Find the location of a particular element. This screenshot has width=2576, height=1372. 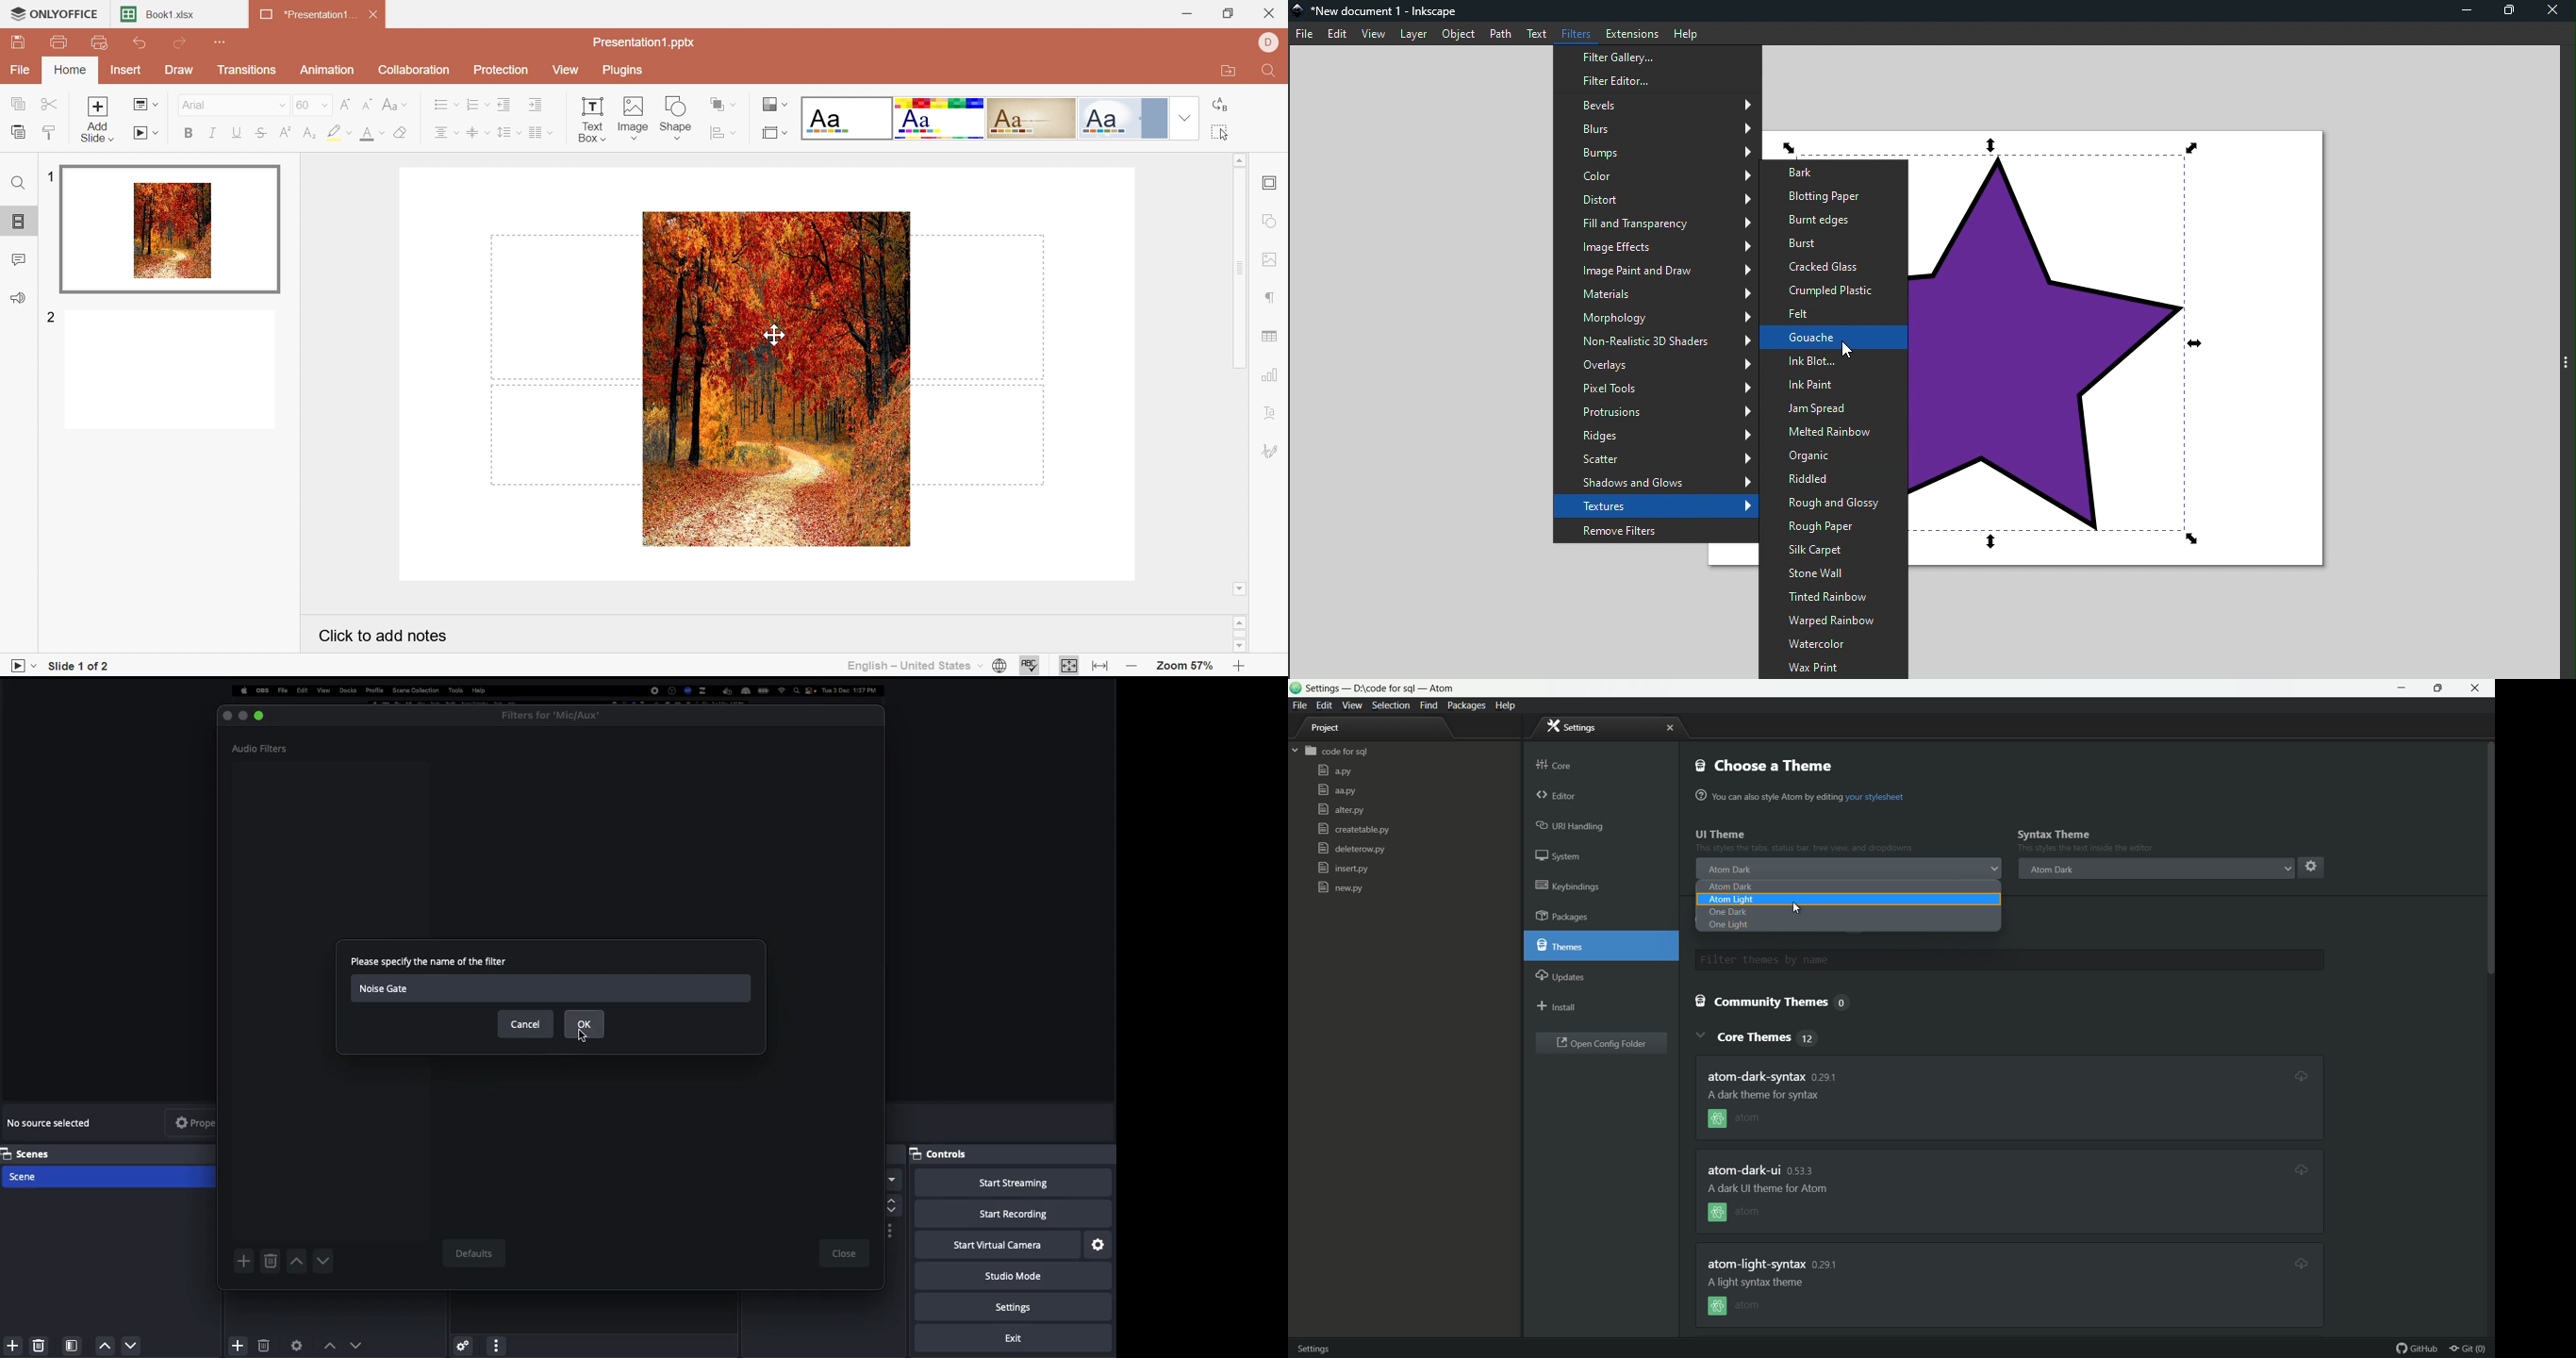

Source preferences  is located at coordinates (298, 1344).